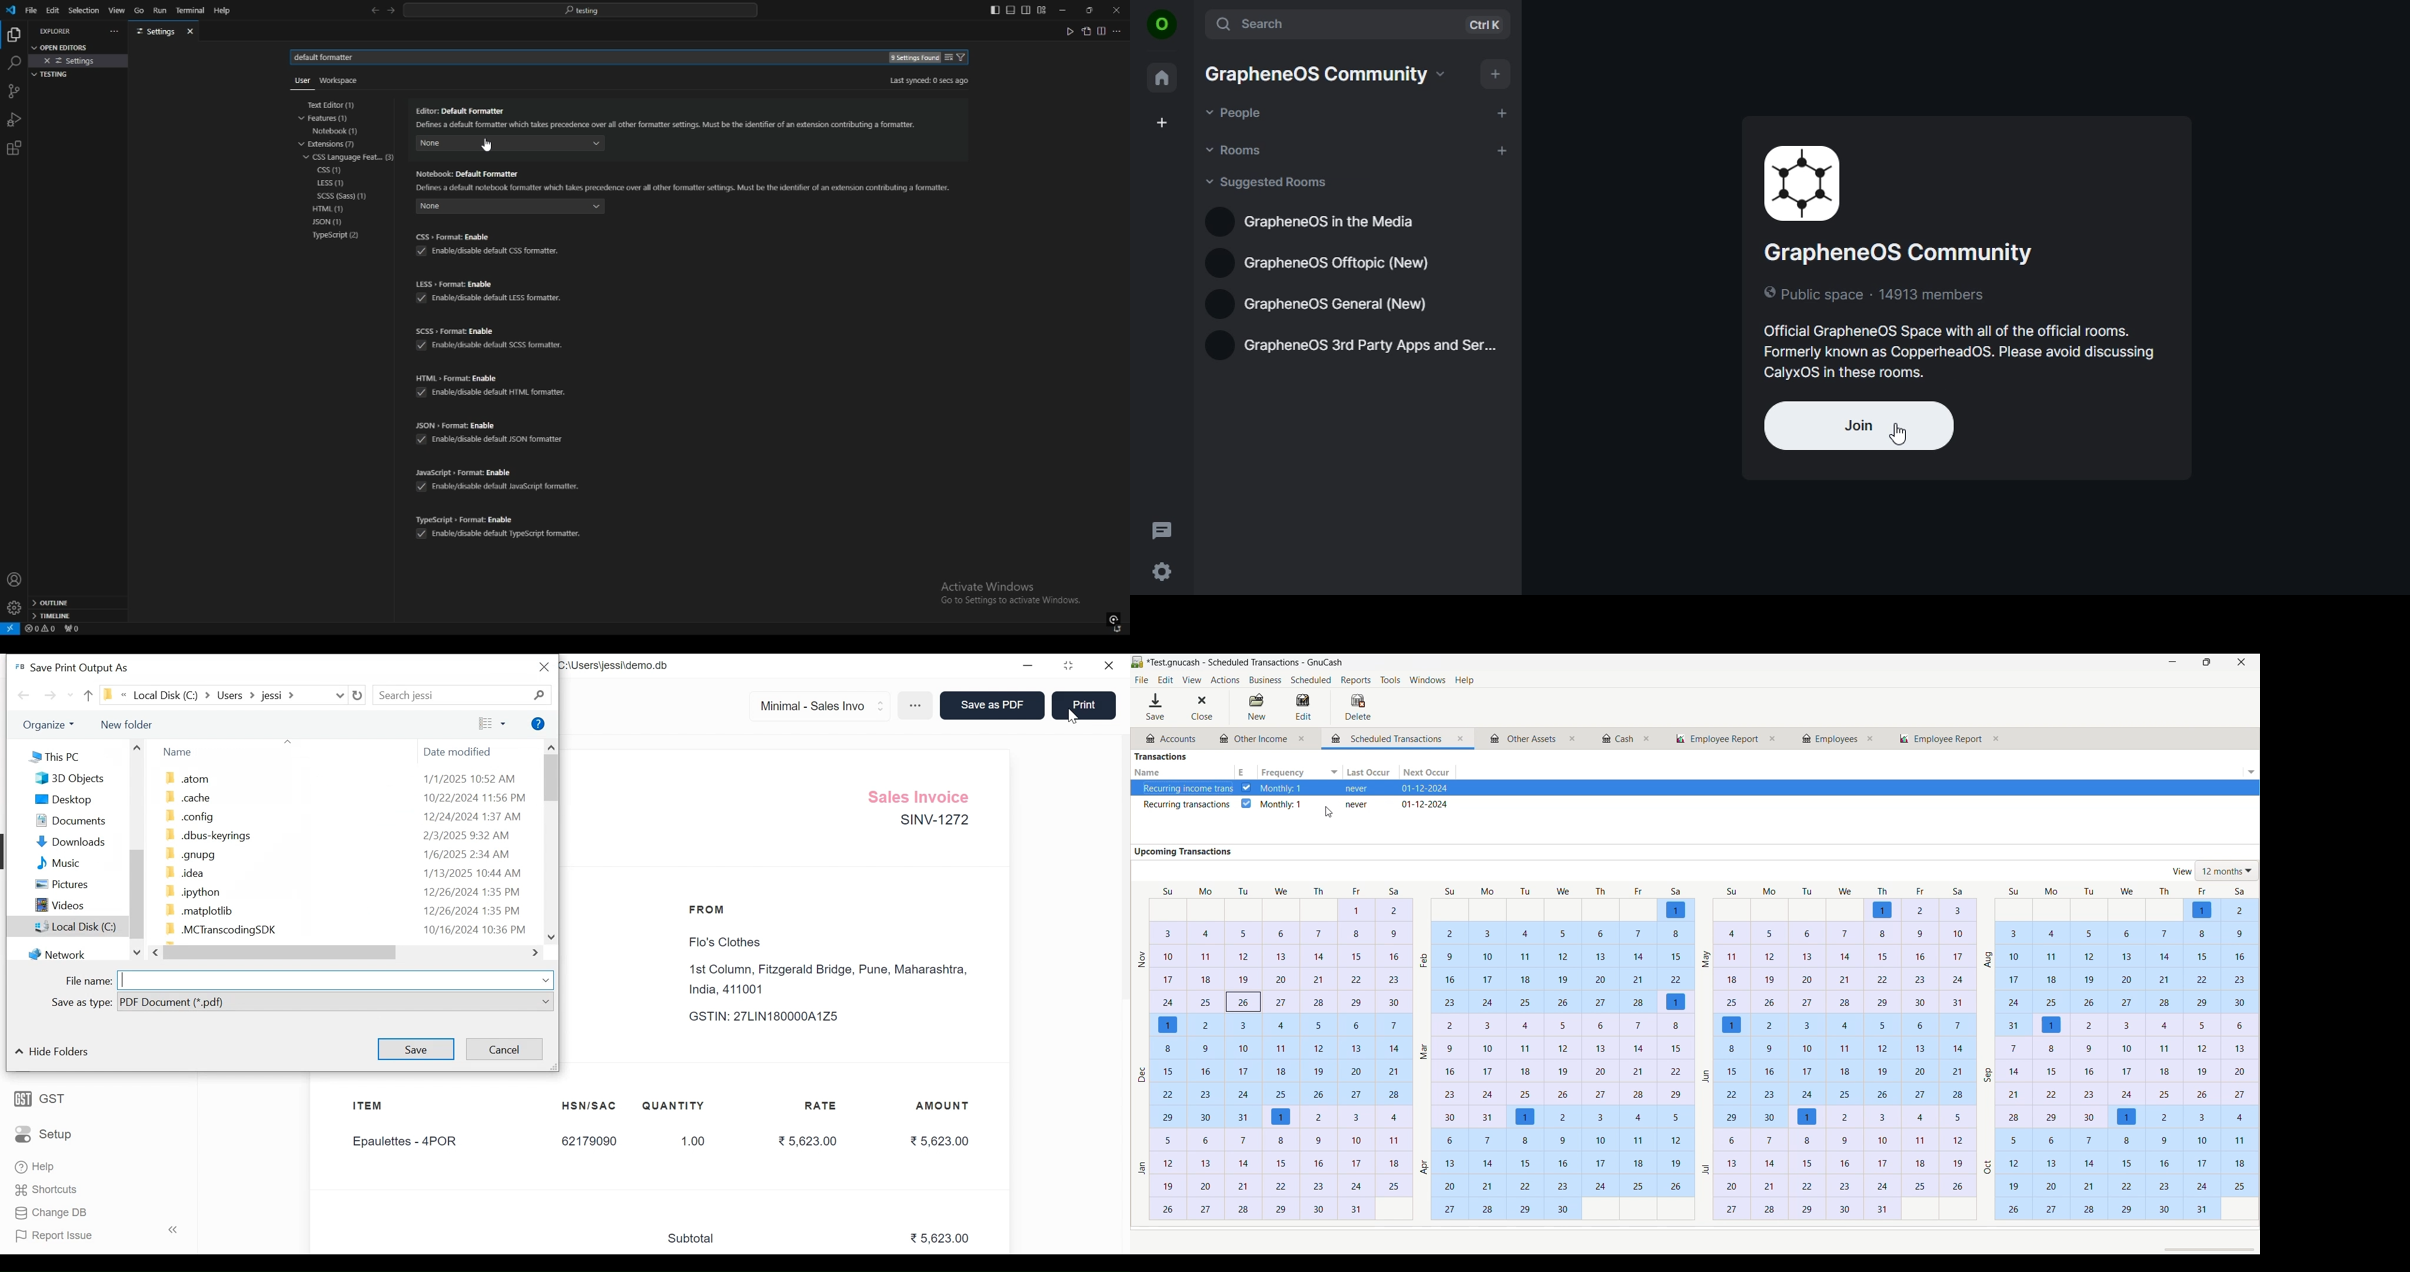 Image resolution: width=2436 pixels, height=1288 pixels. What do you see at coordinates (216, 928) in the screenshot?
I see `.MCTranscodingSDK` at bounding box center [216, 928].